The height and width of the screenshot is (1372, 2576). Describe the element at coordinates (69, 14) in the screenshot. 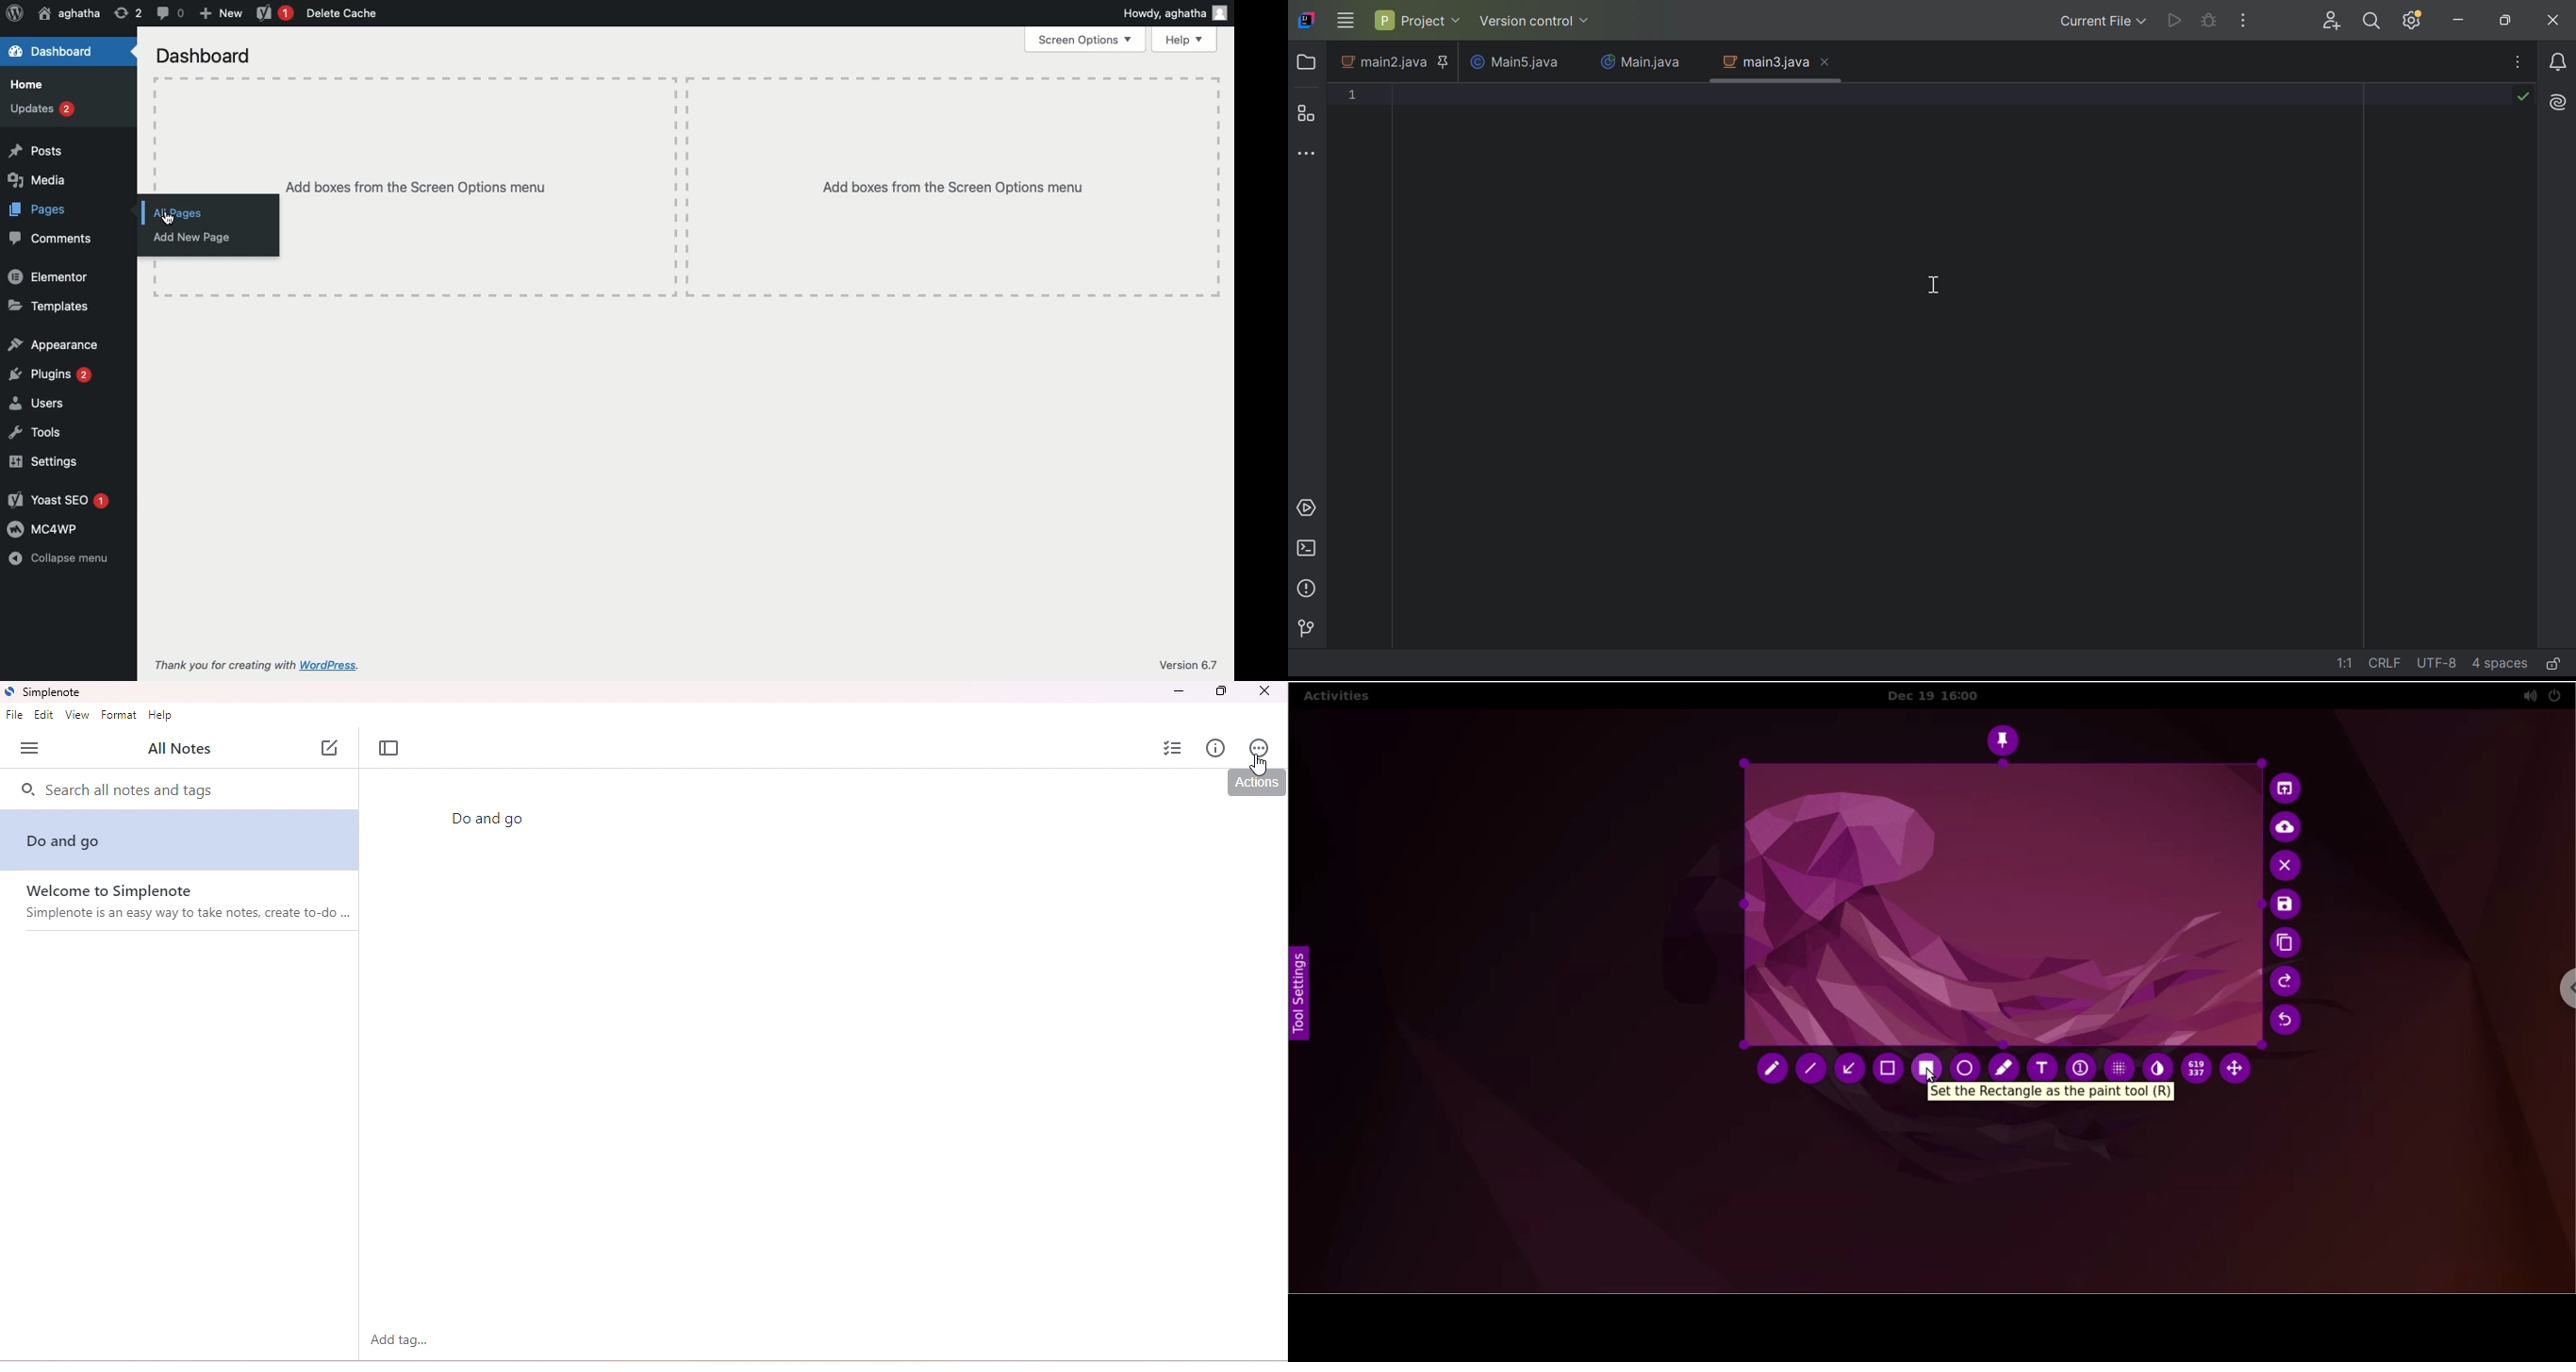

I see `User` at that location.